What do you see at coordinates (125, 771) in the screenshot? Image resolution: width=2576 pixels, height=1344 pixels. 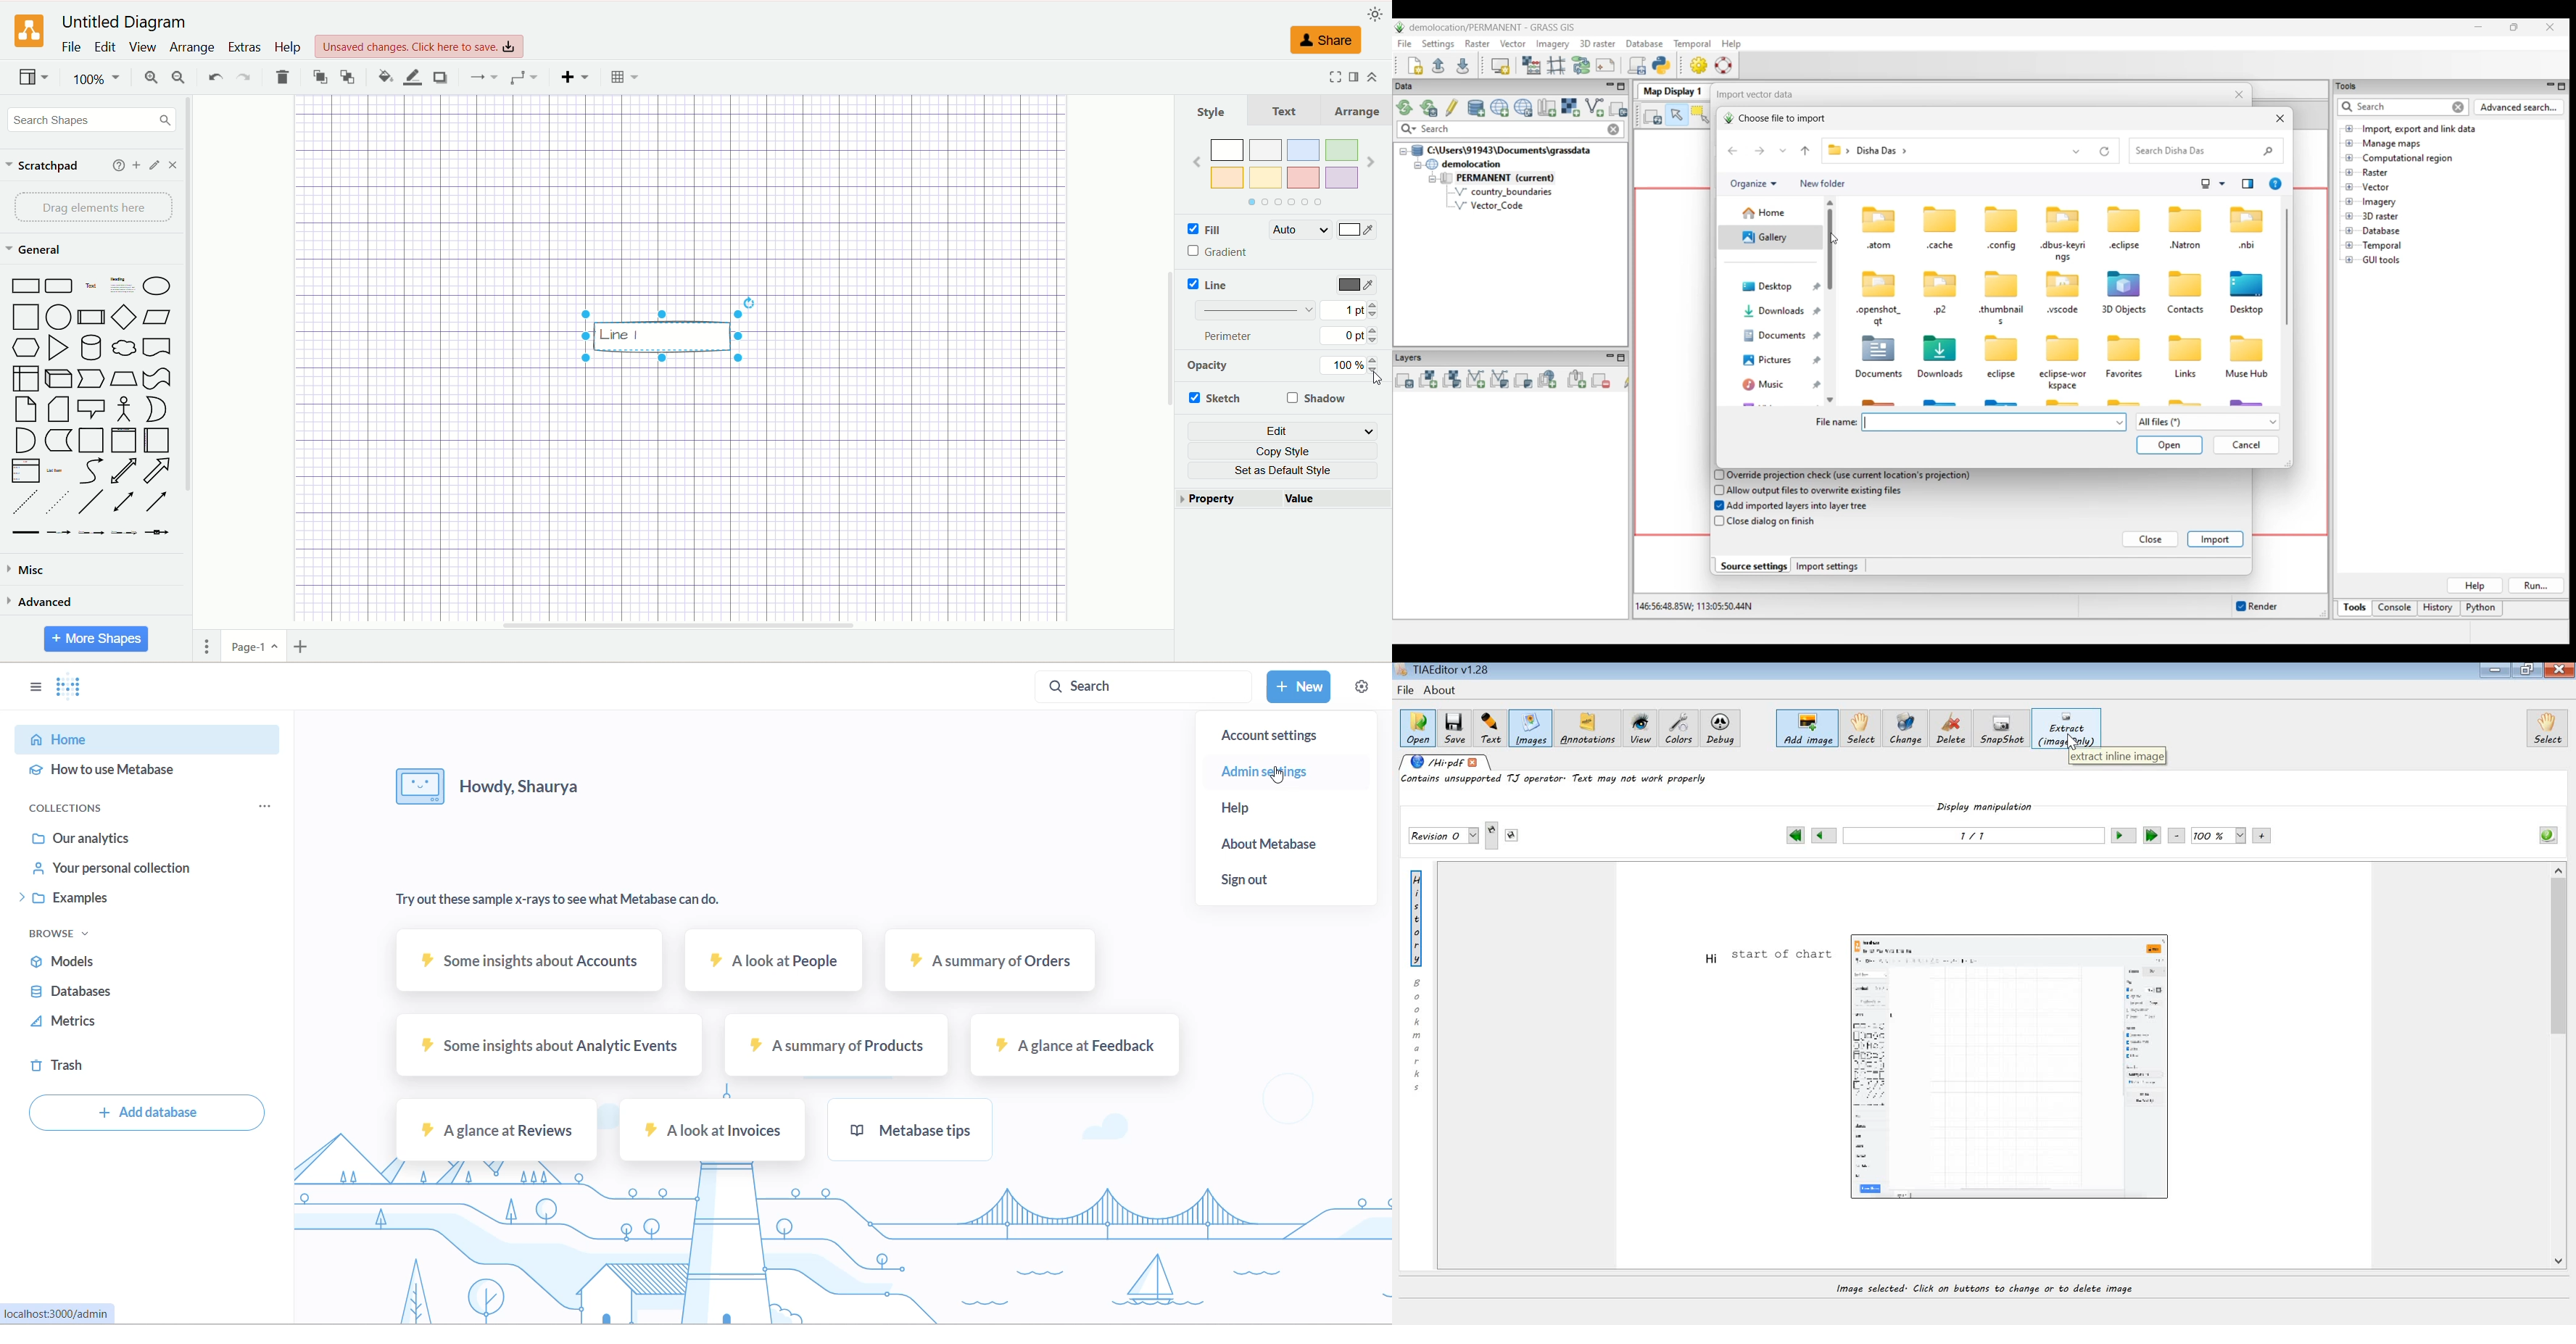 I see `HOW TO USE METABASE` at bounding box center [125, 771].